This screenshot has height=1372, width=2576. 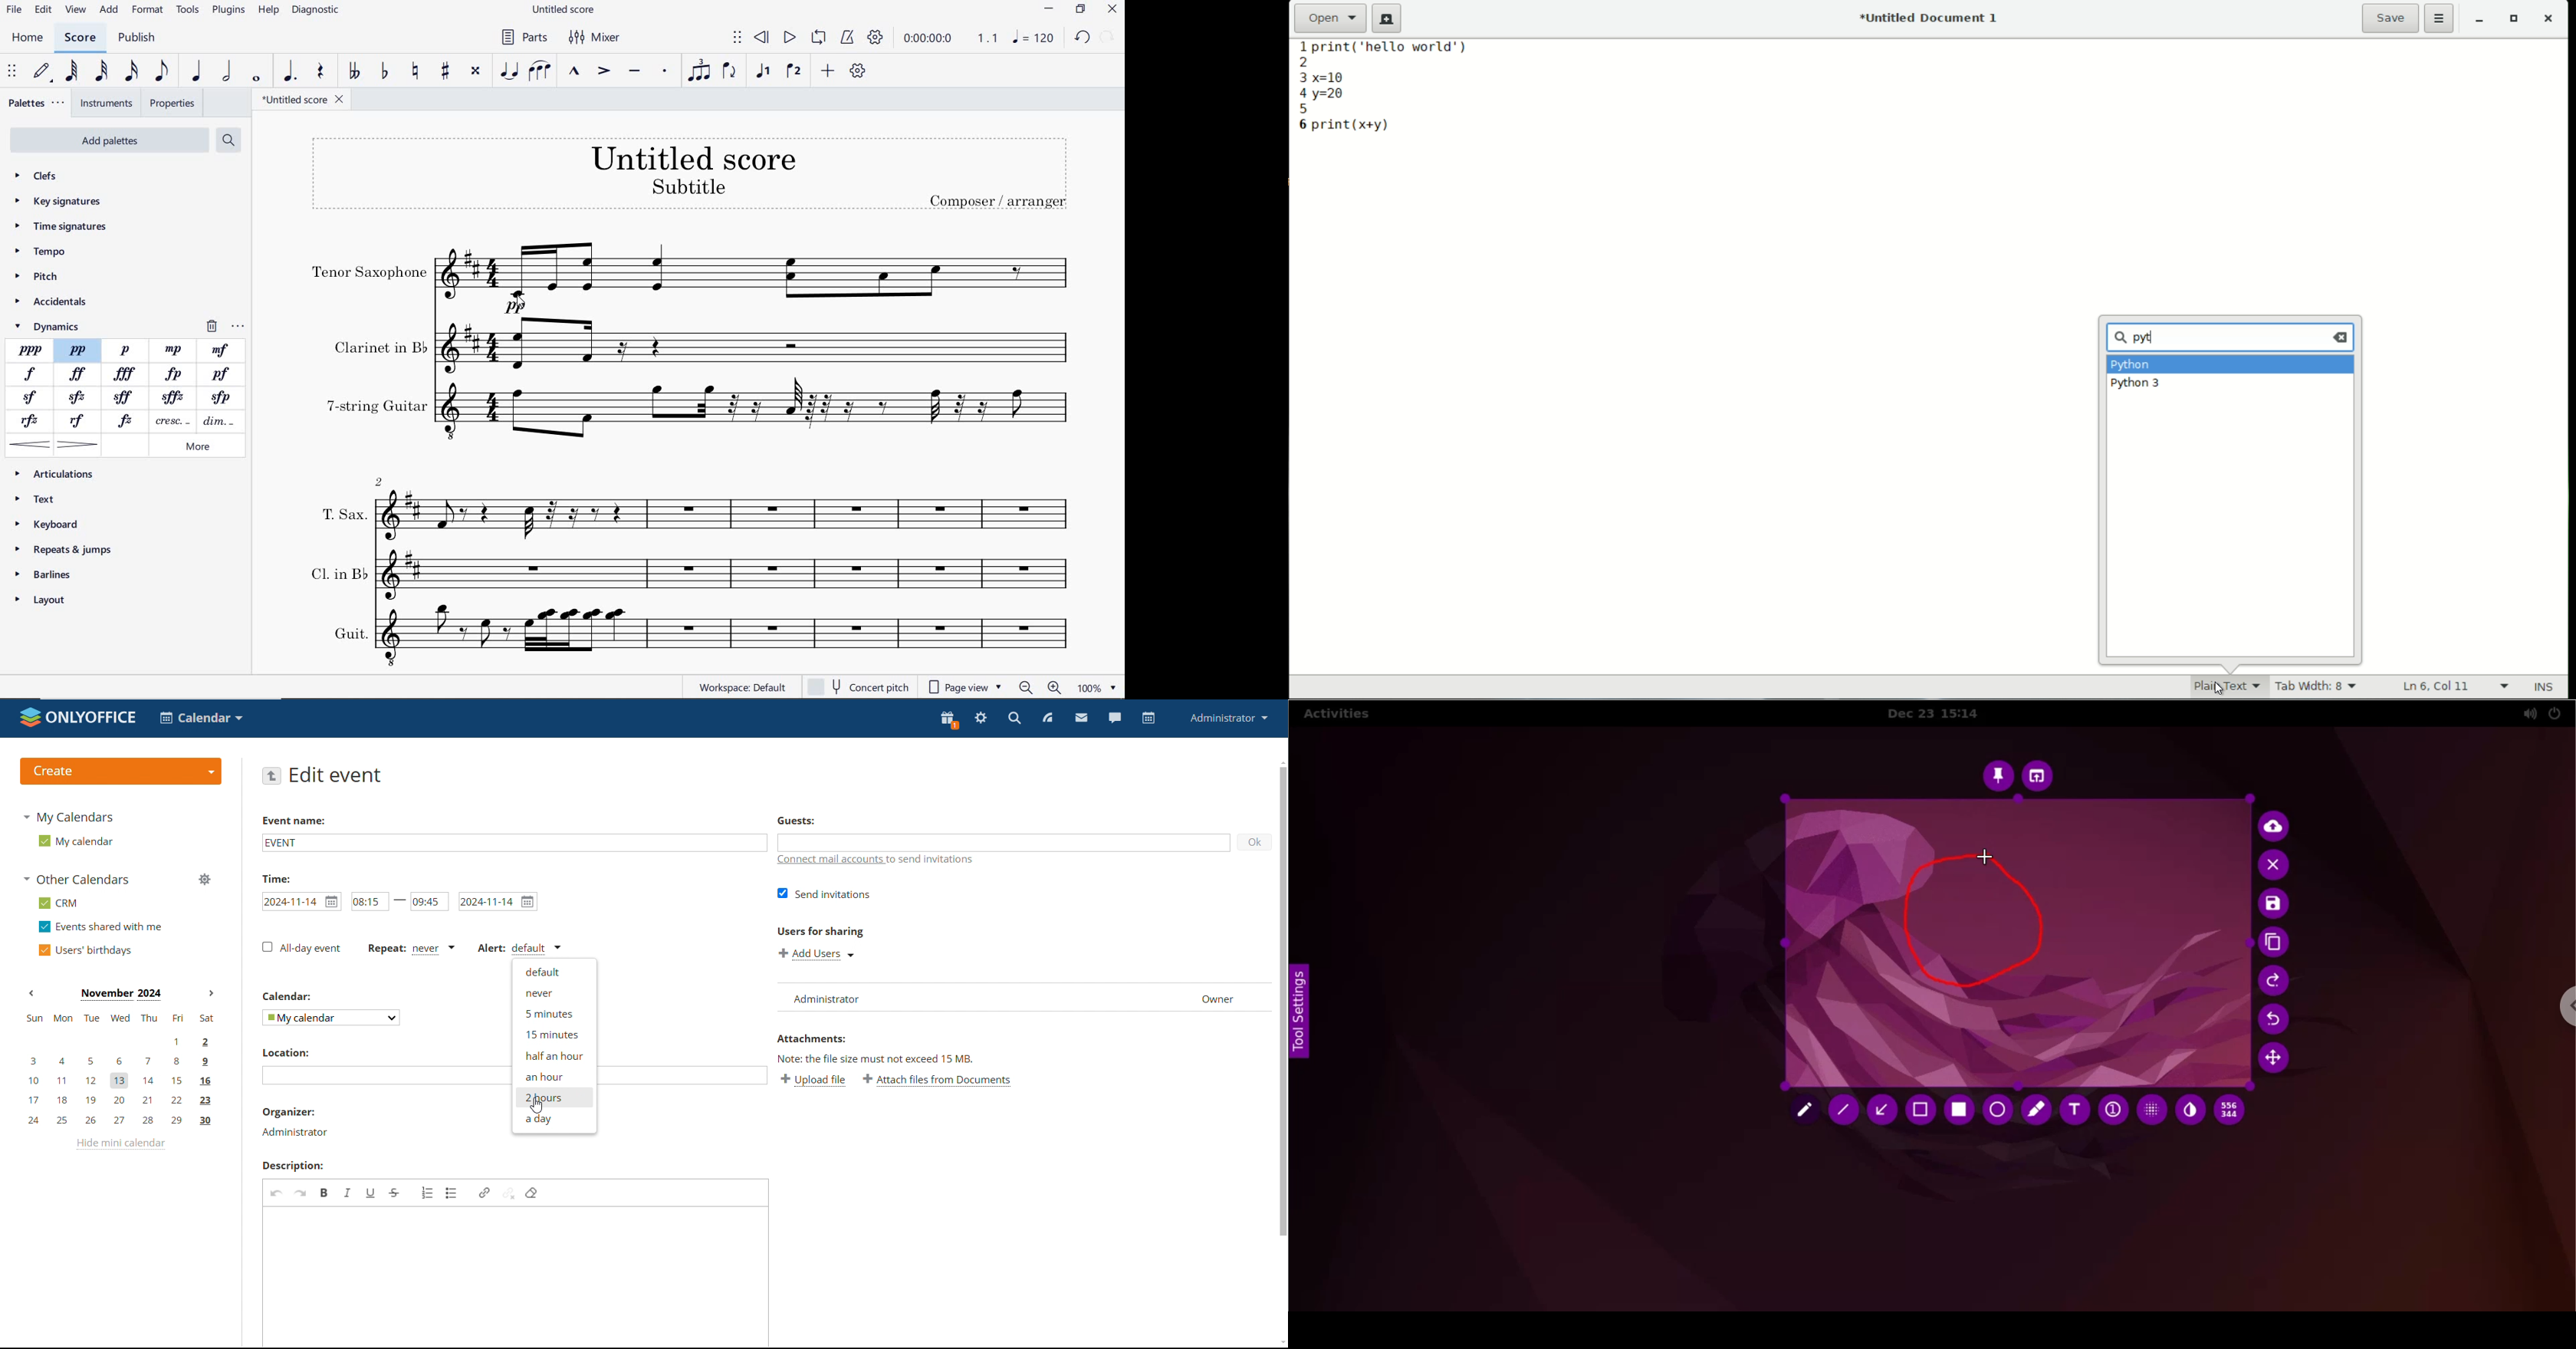 What do you see at coordinates (297, 821) in the screenshot?
I see `event name label` at bounding box center [297, 821].